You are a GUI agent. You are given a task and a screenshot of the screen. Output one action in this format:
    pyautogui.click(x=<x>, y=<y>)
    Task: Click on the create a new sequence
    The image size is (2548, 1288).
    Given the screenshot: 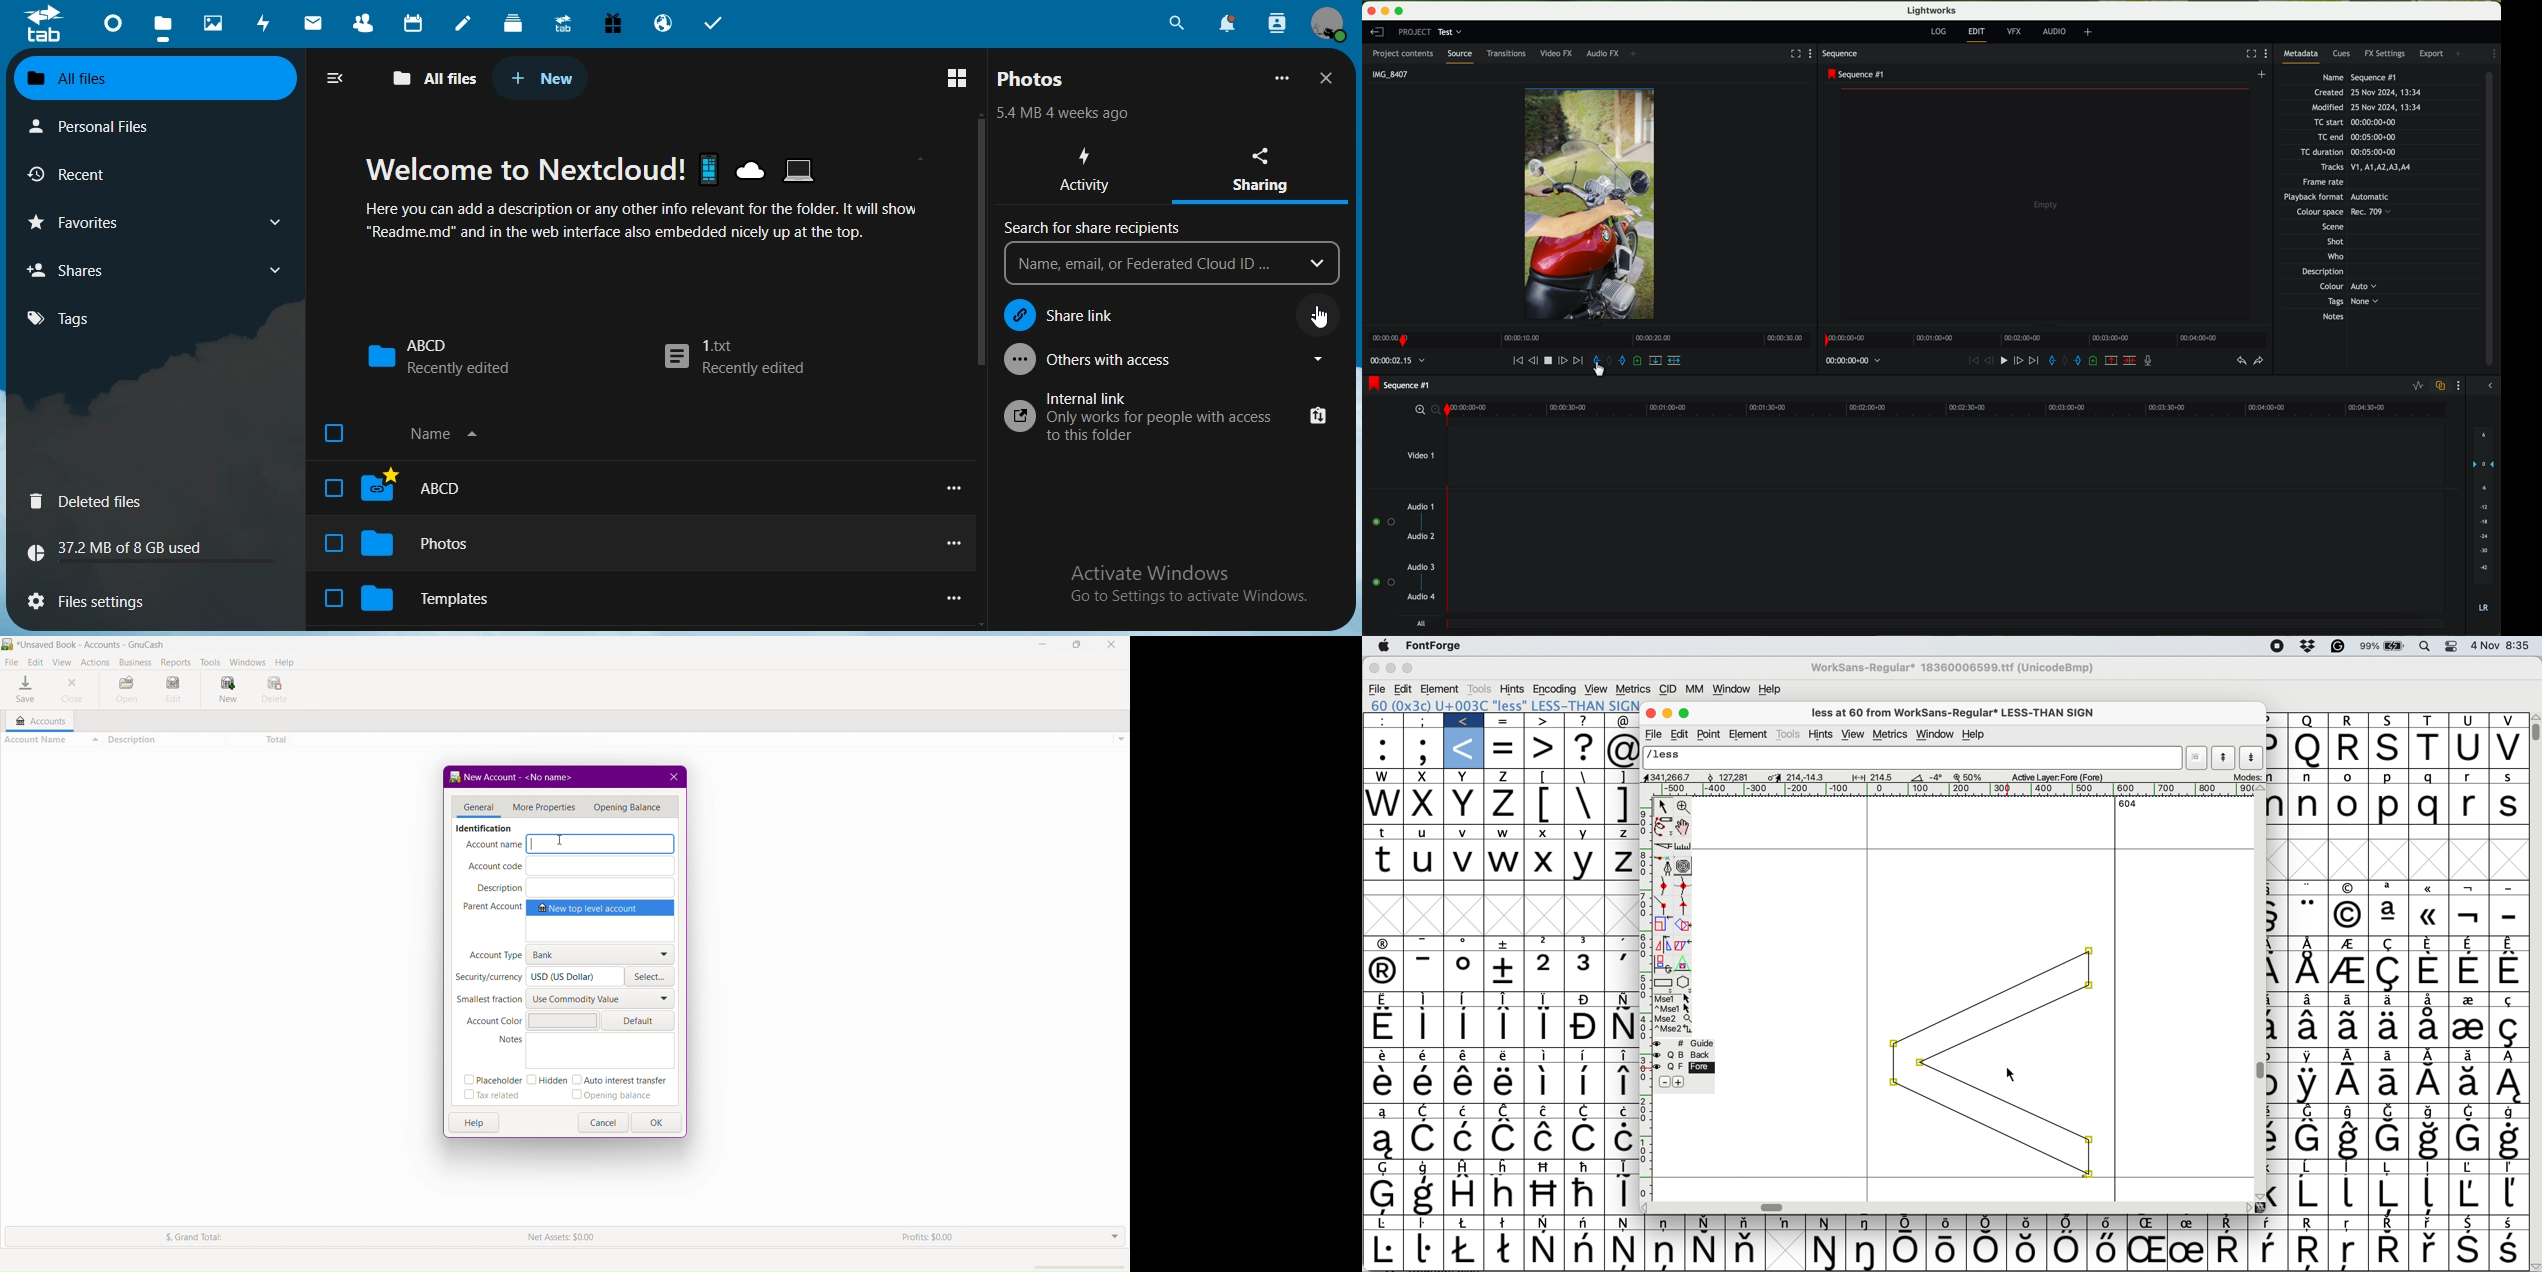 What is the action you would take?
    pyautogui.click(x=2262, y=75)
    